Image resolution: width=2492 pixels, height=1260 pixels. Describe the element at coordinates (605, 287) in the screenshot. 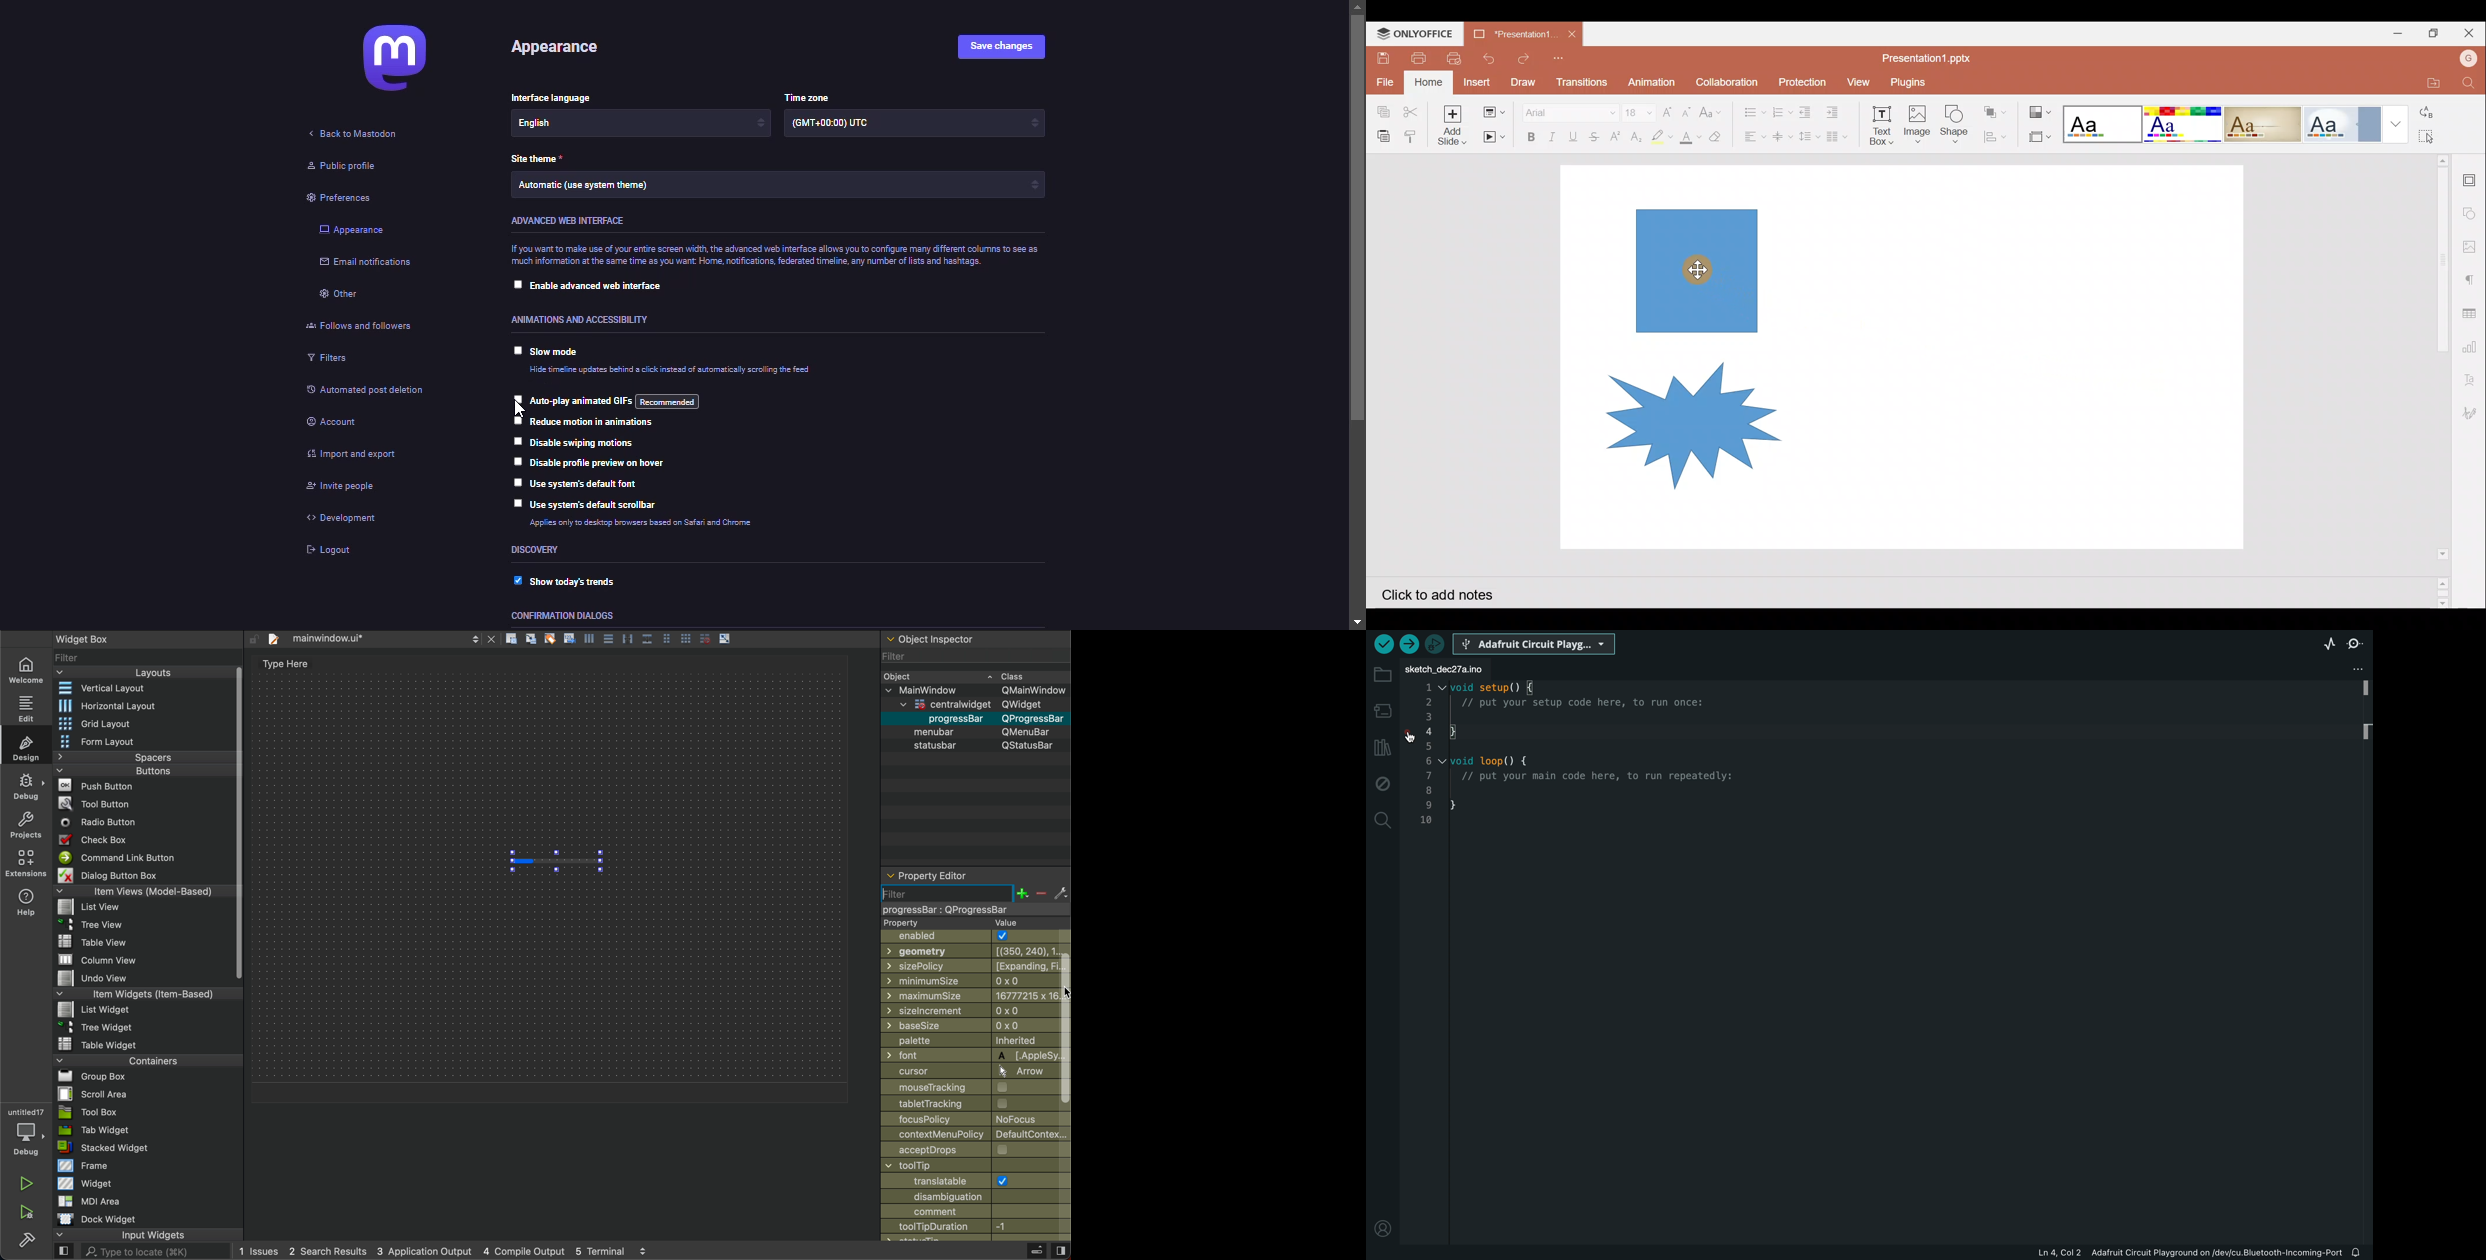

I see `enable advanced web interface` at that location.